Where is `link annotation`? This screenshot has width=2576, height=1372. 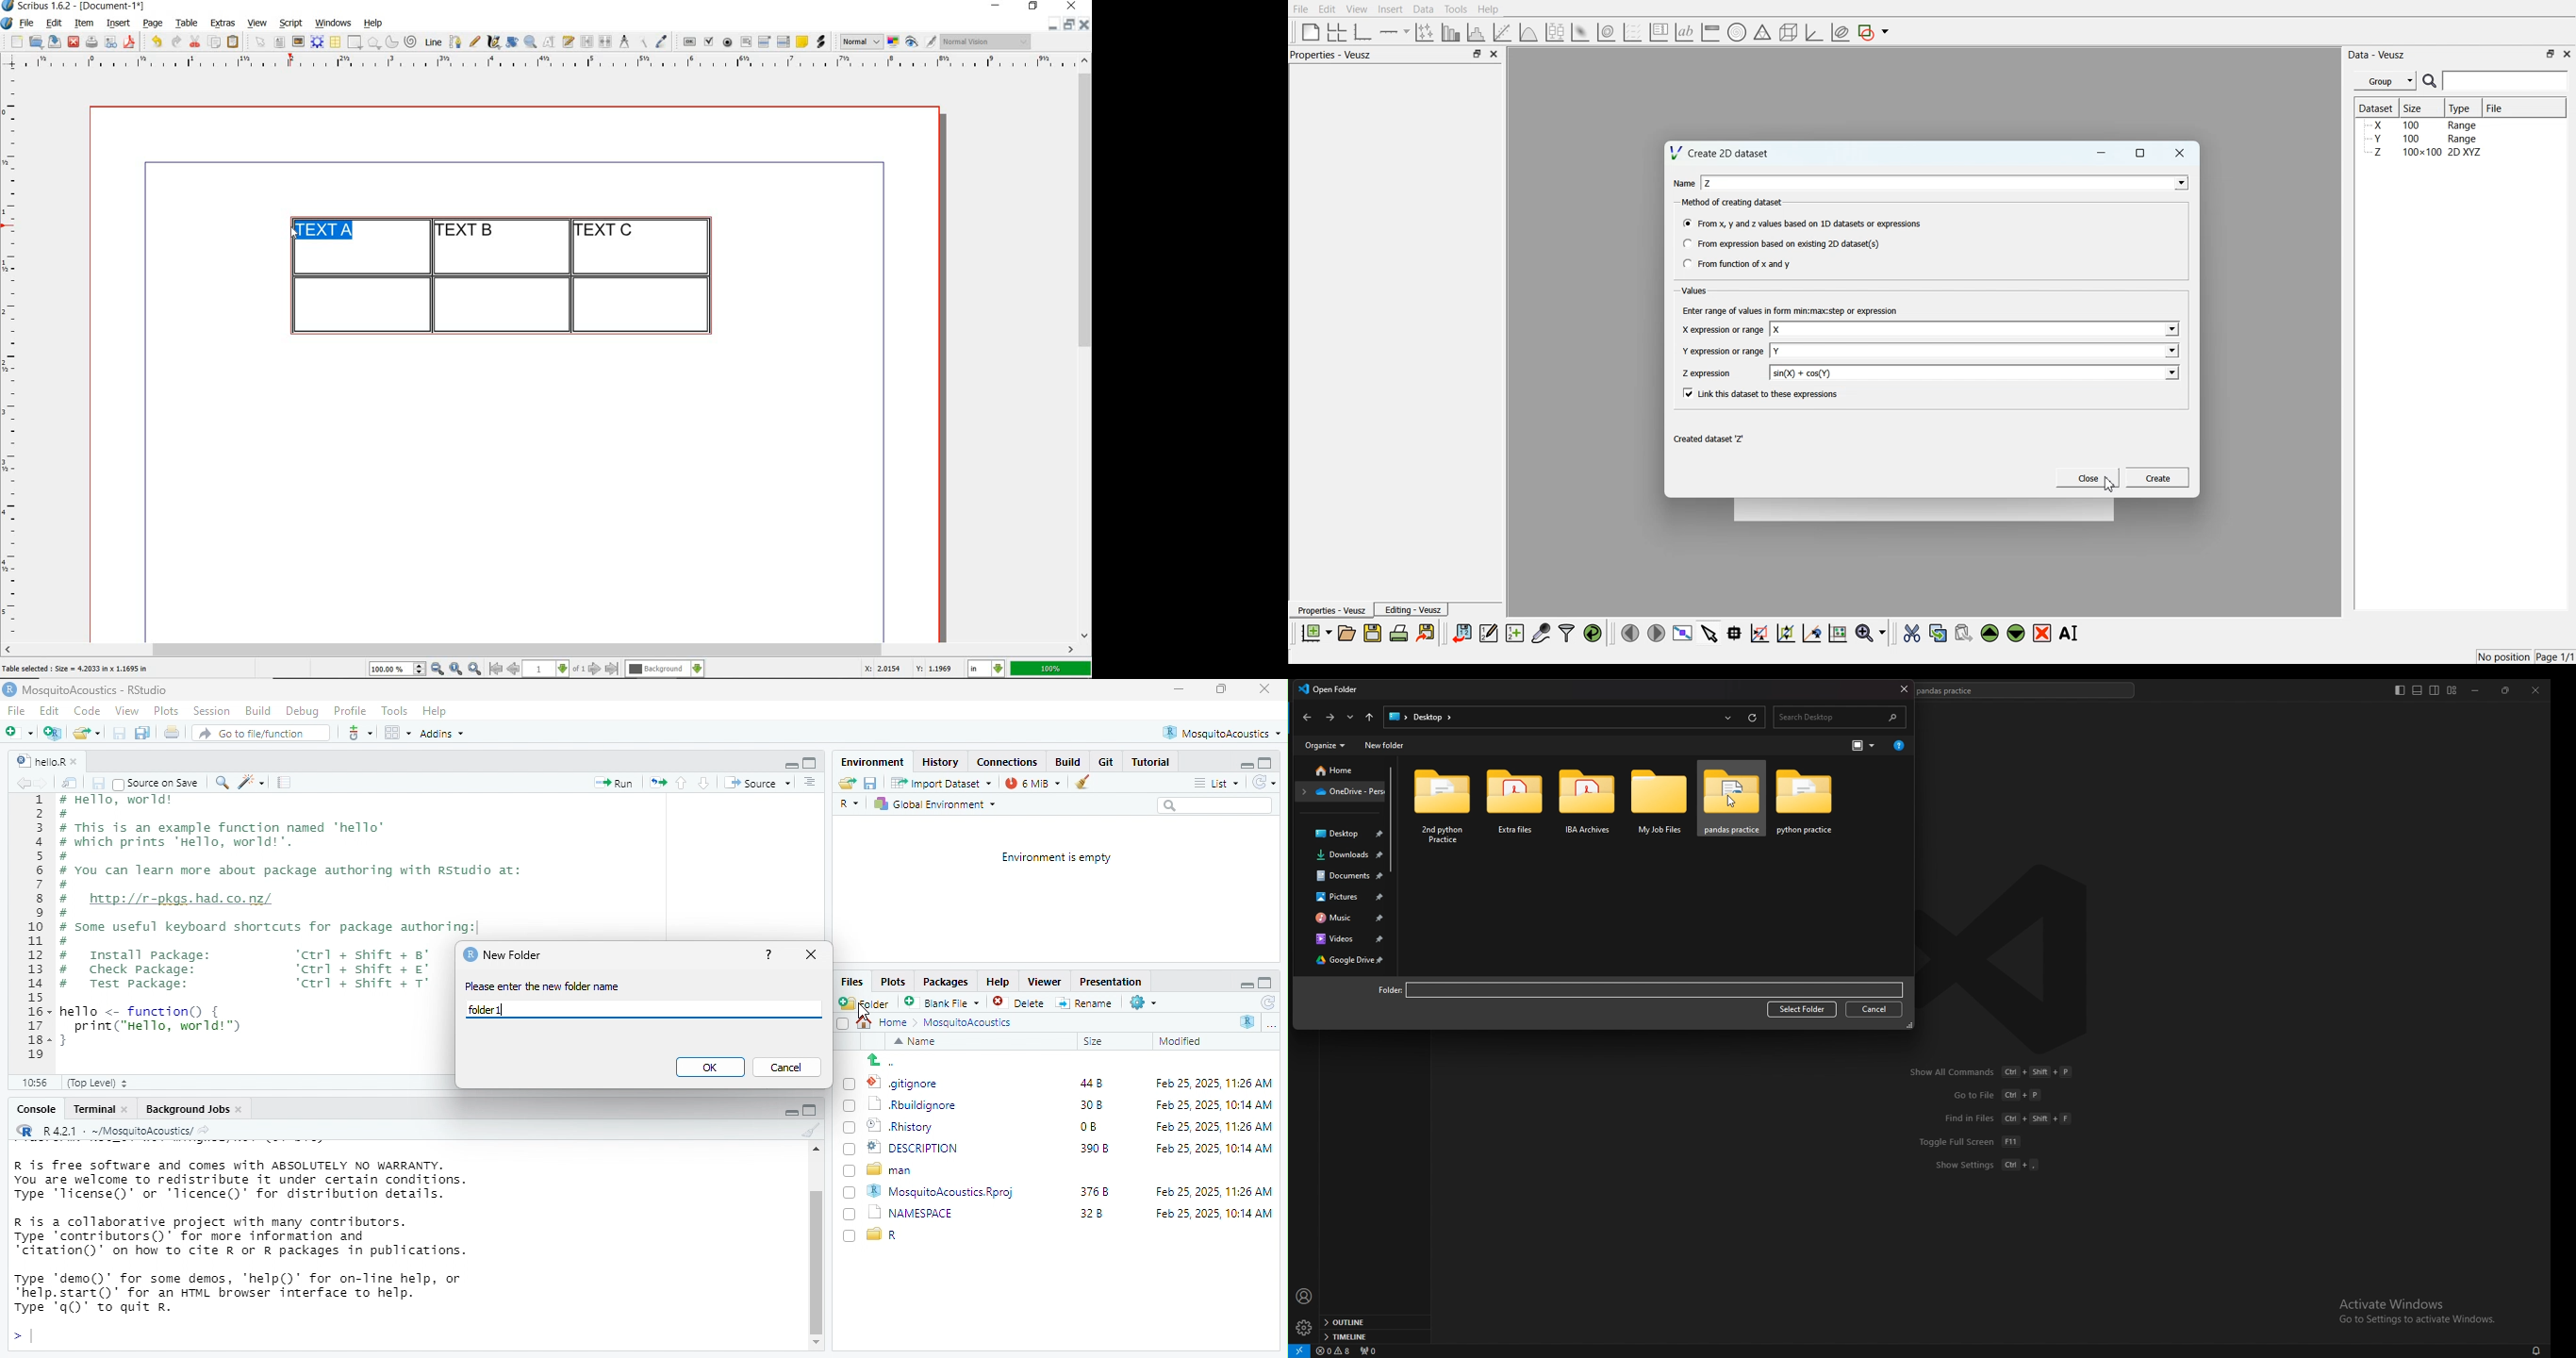 link annotation is located at coordinates (823, 42).